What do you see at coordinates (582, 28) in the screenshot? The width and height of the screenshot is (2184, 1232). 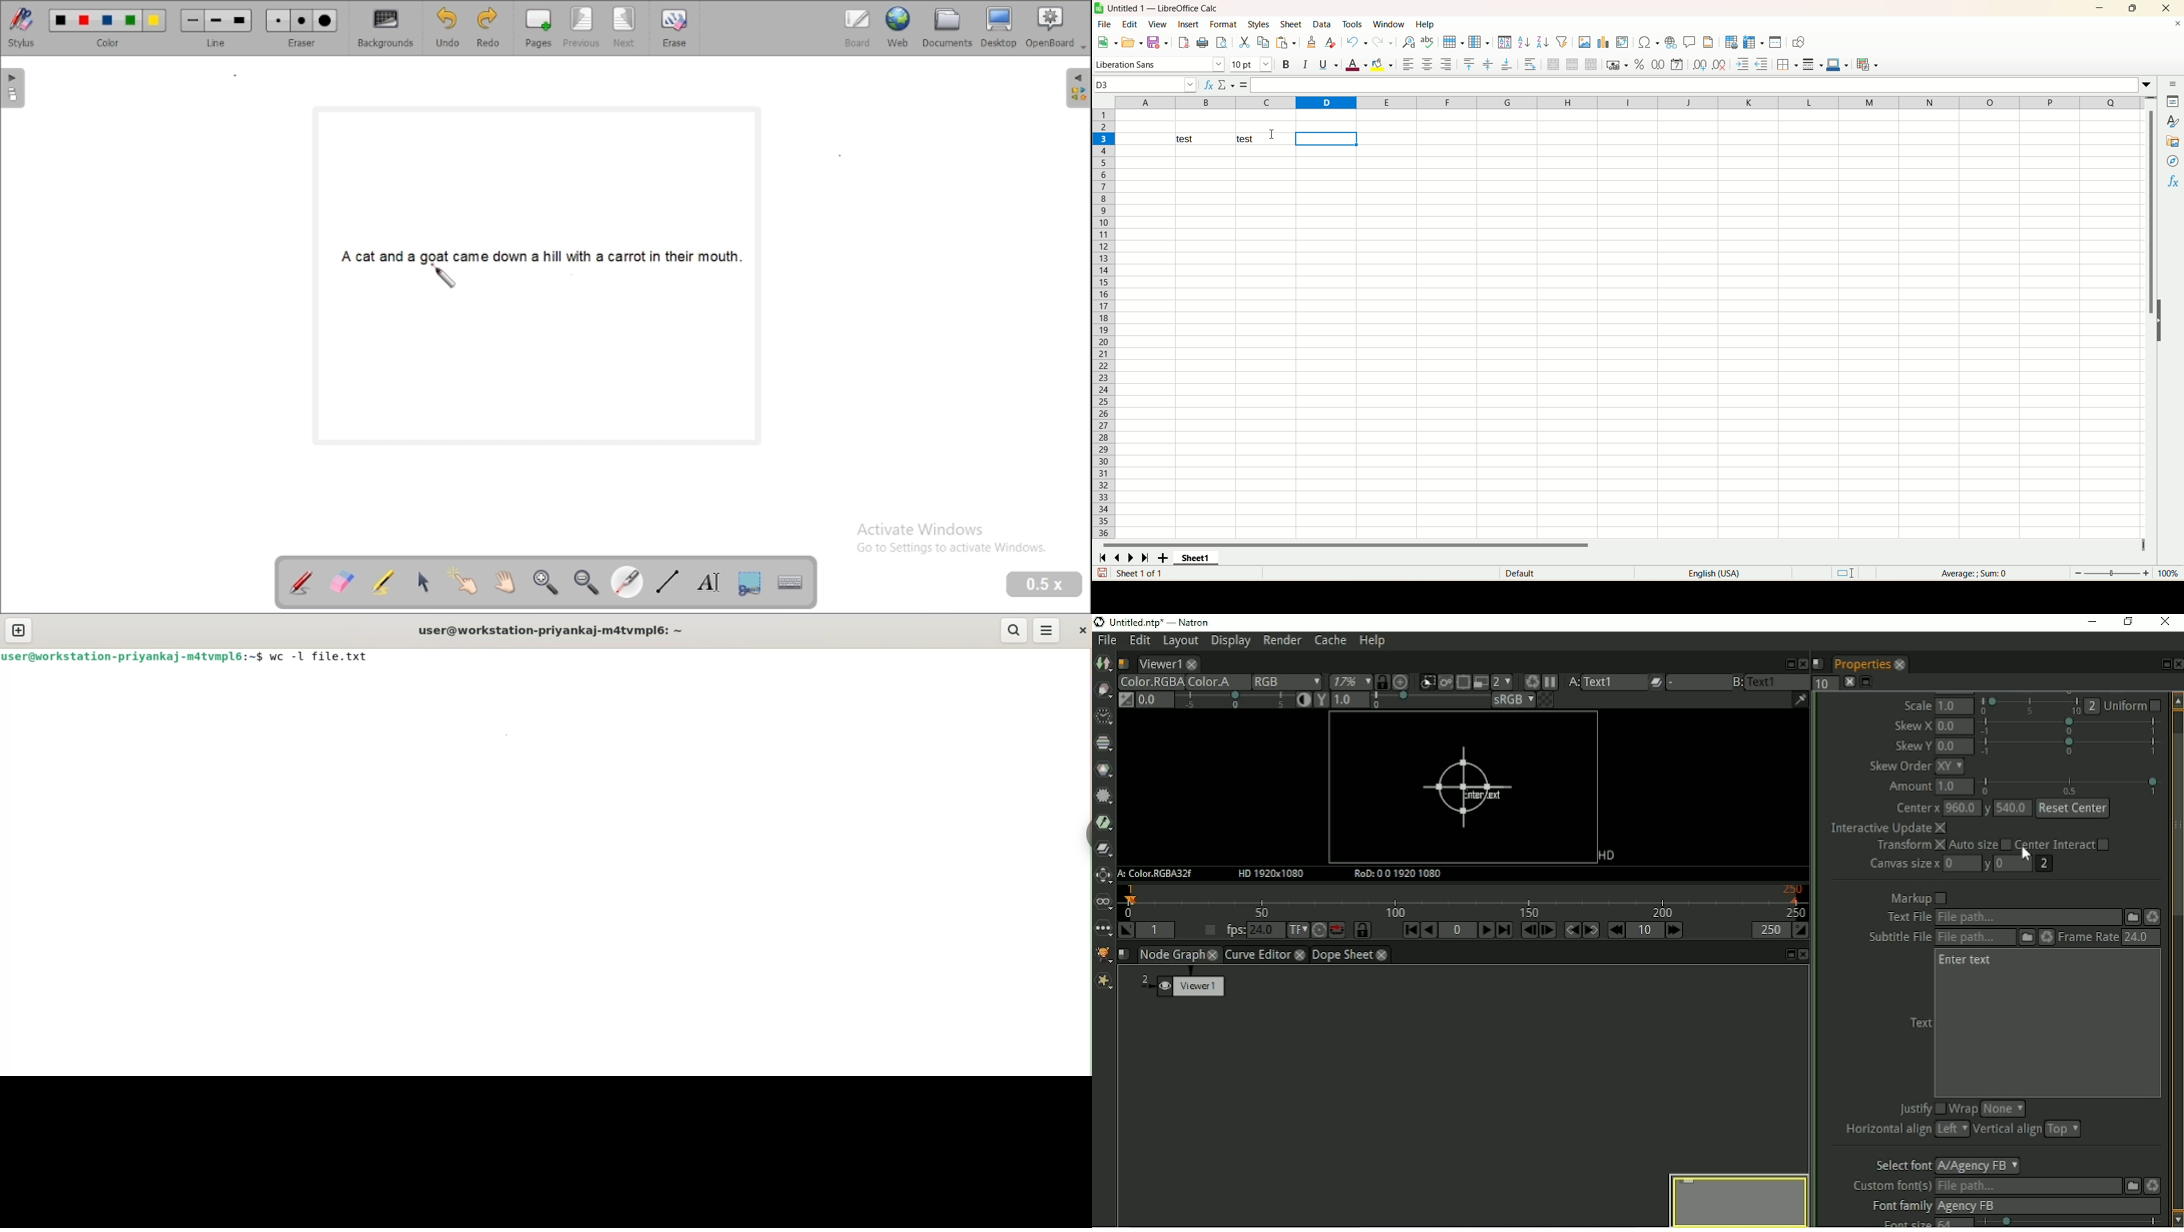 I see `previous` at bounding box center [582, 28].